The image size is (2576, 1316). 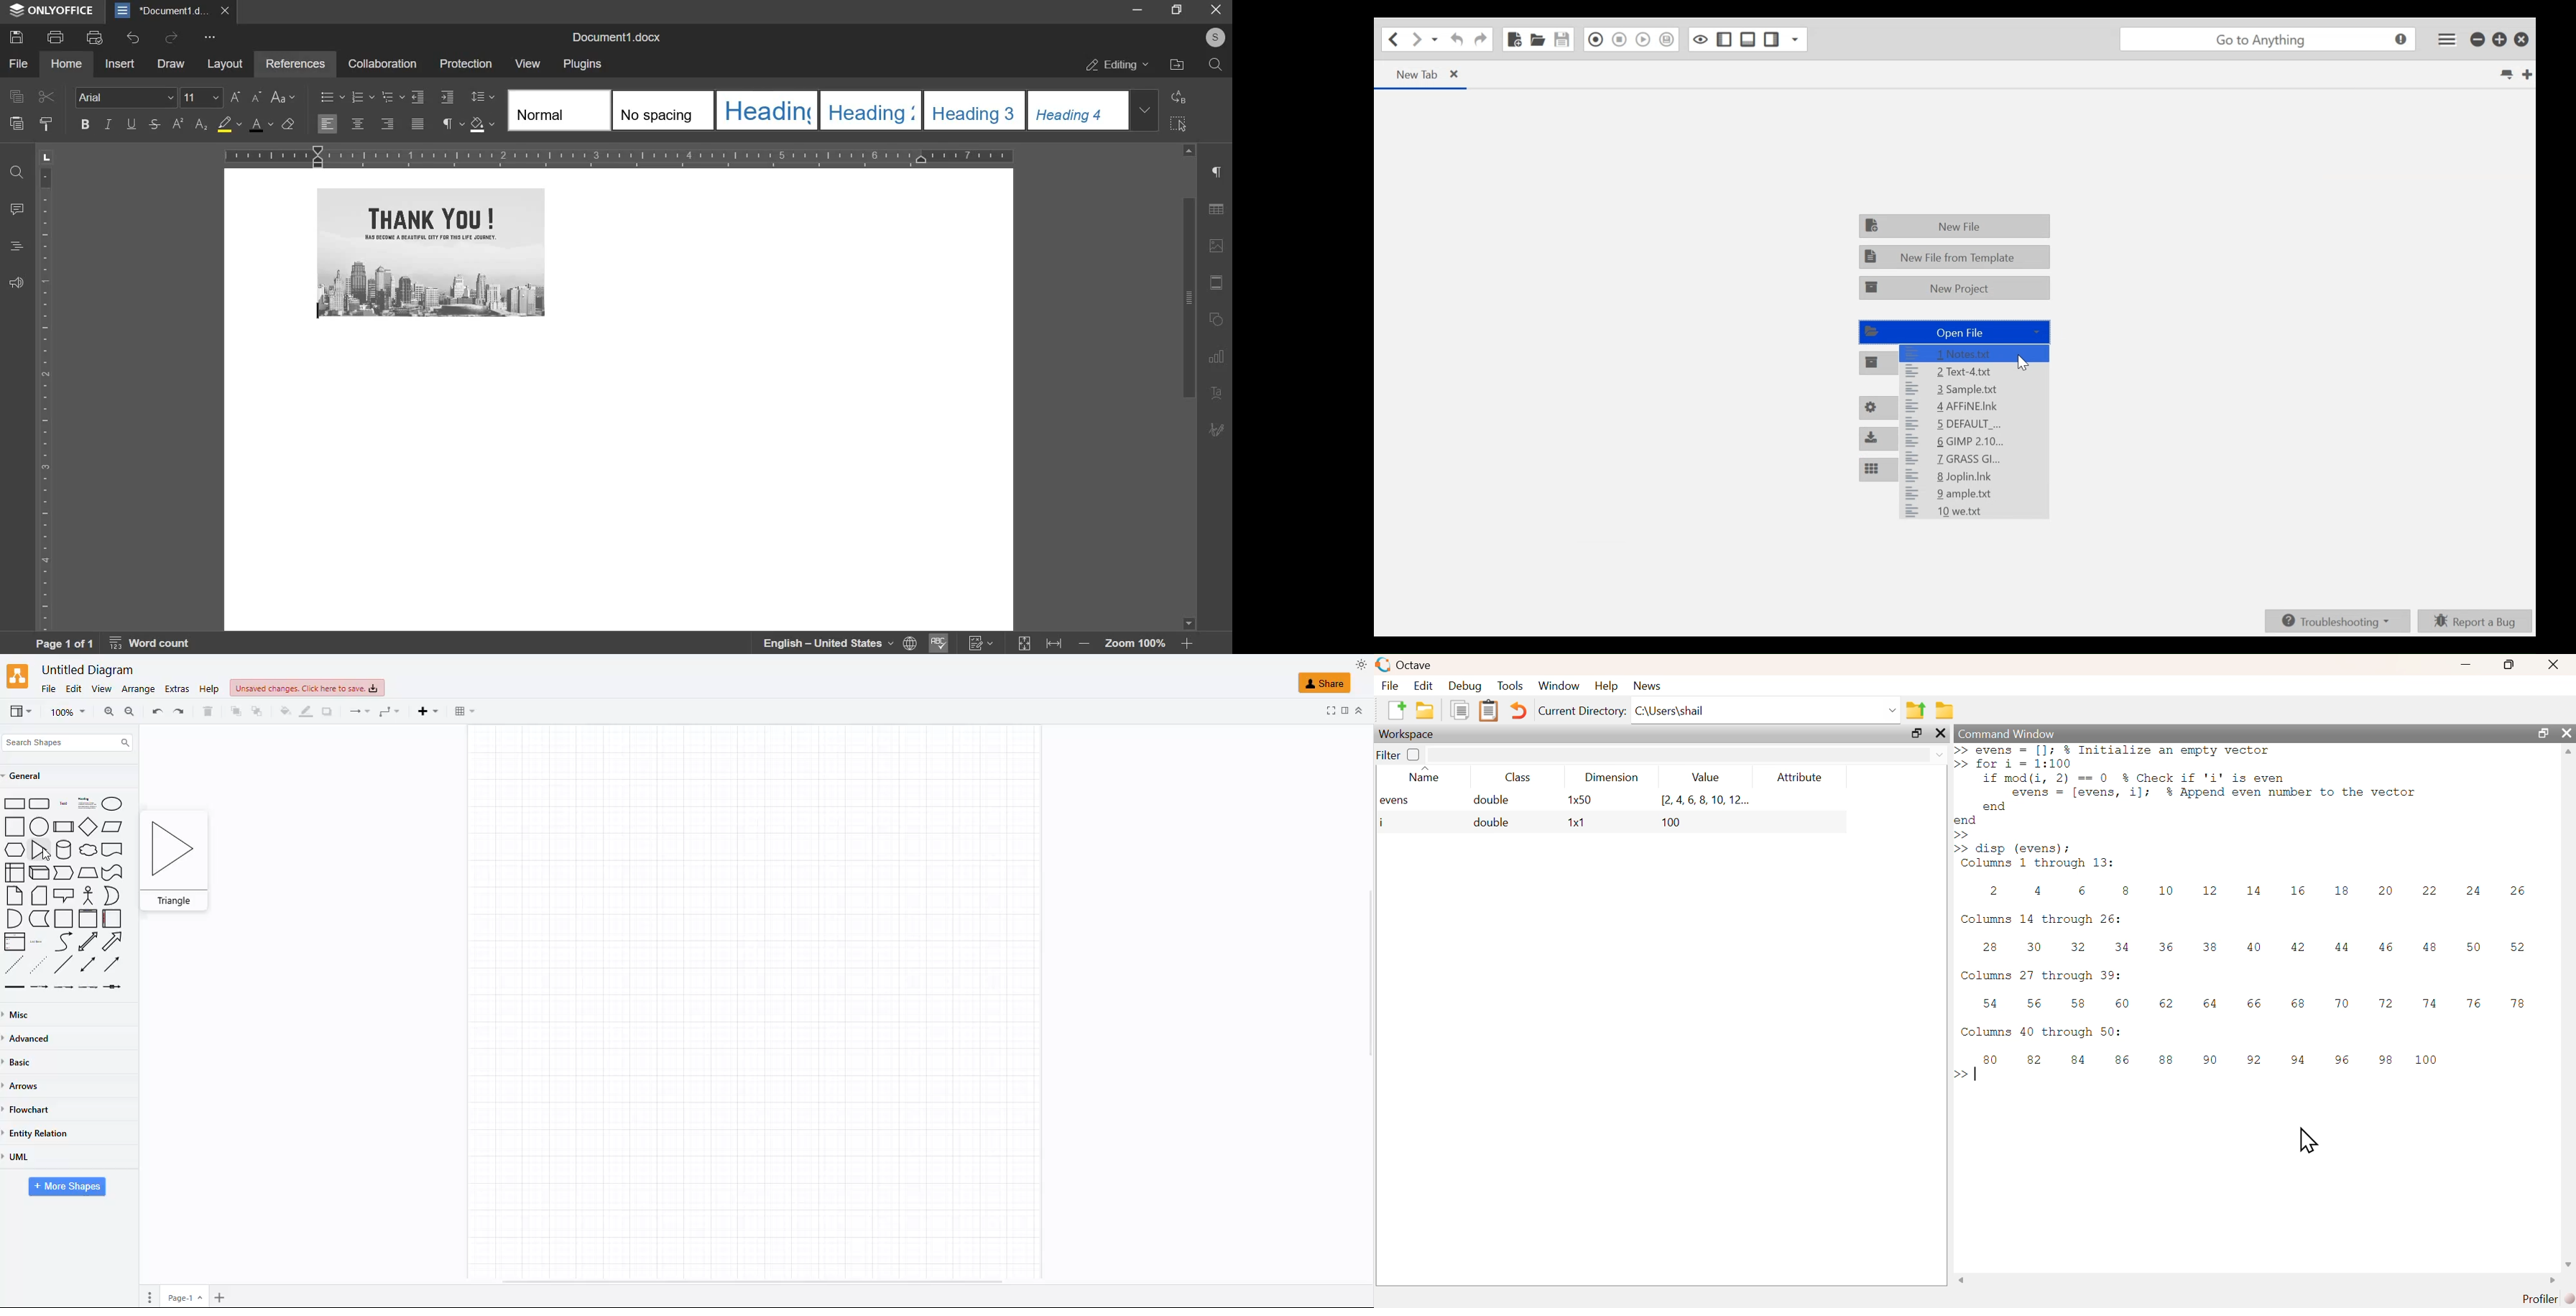 I want to click on Zoom out, so click(x=1088, y=646).